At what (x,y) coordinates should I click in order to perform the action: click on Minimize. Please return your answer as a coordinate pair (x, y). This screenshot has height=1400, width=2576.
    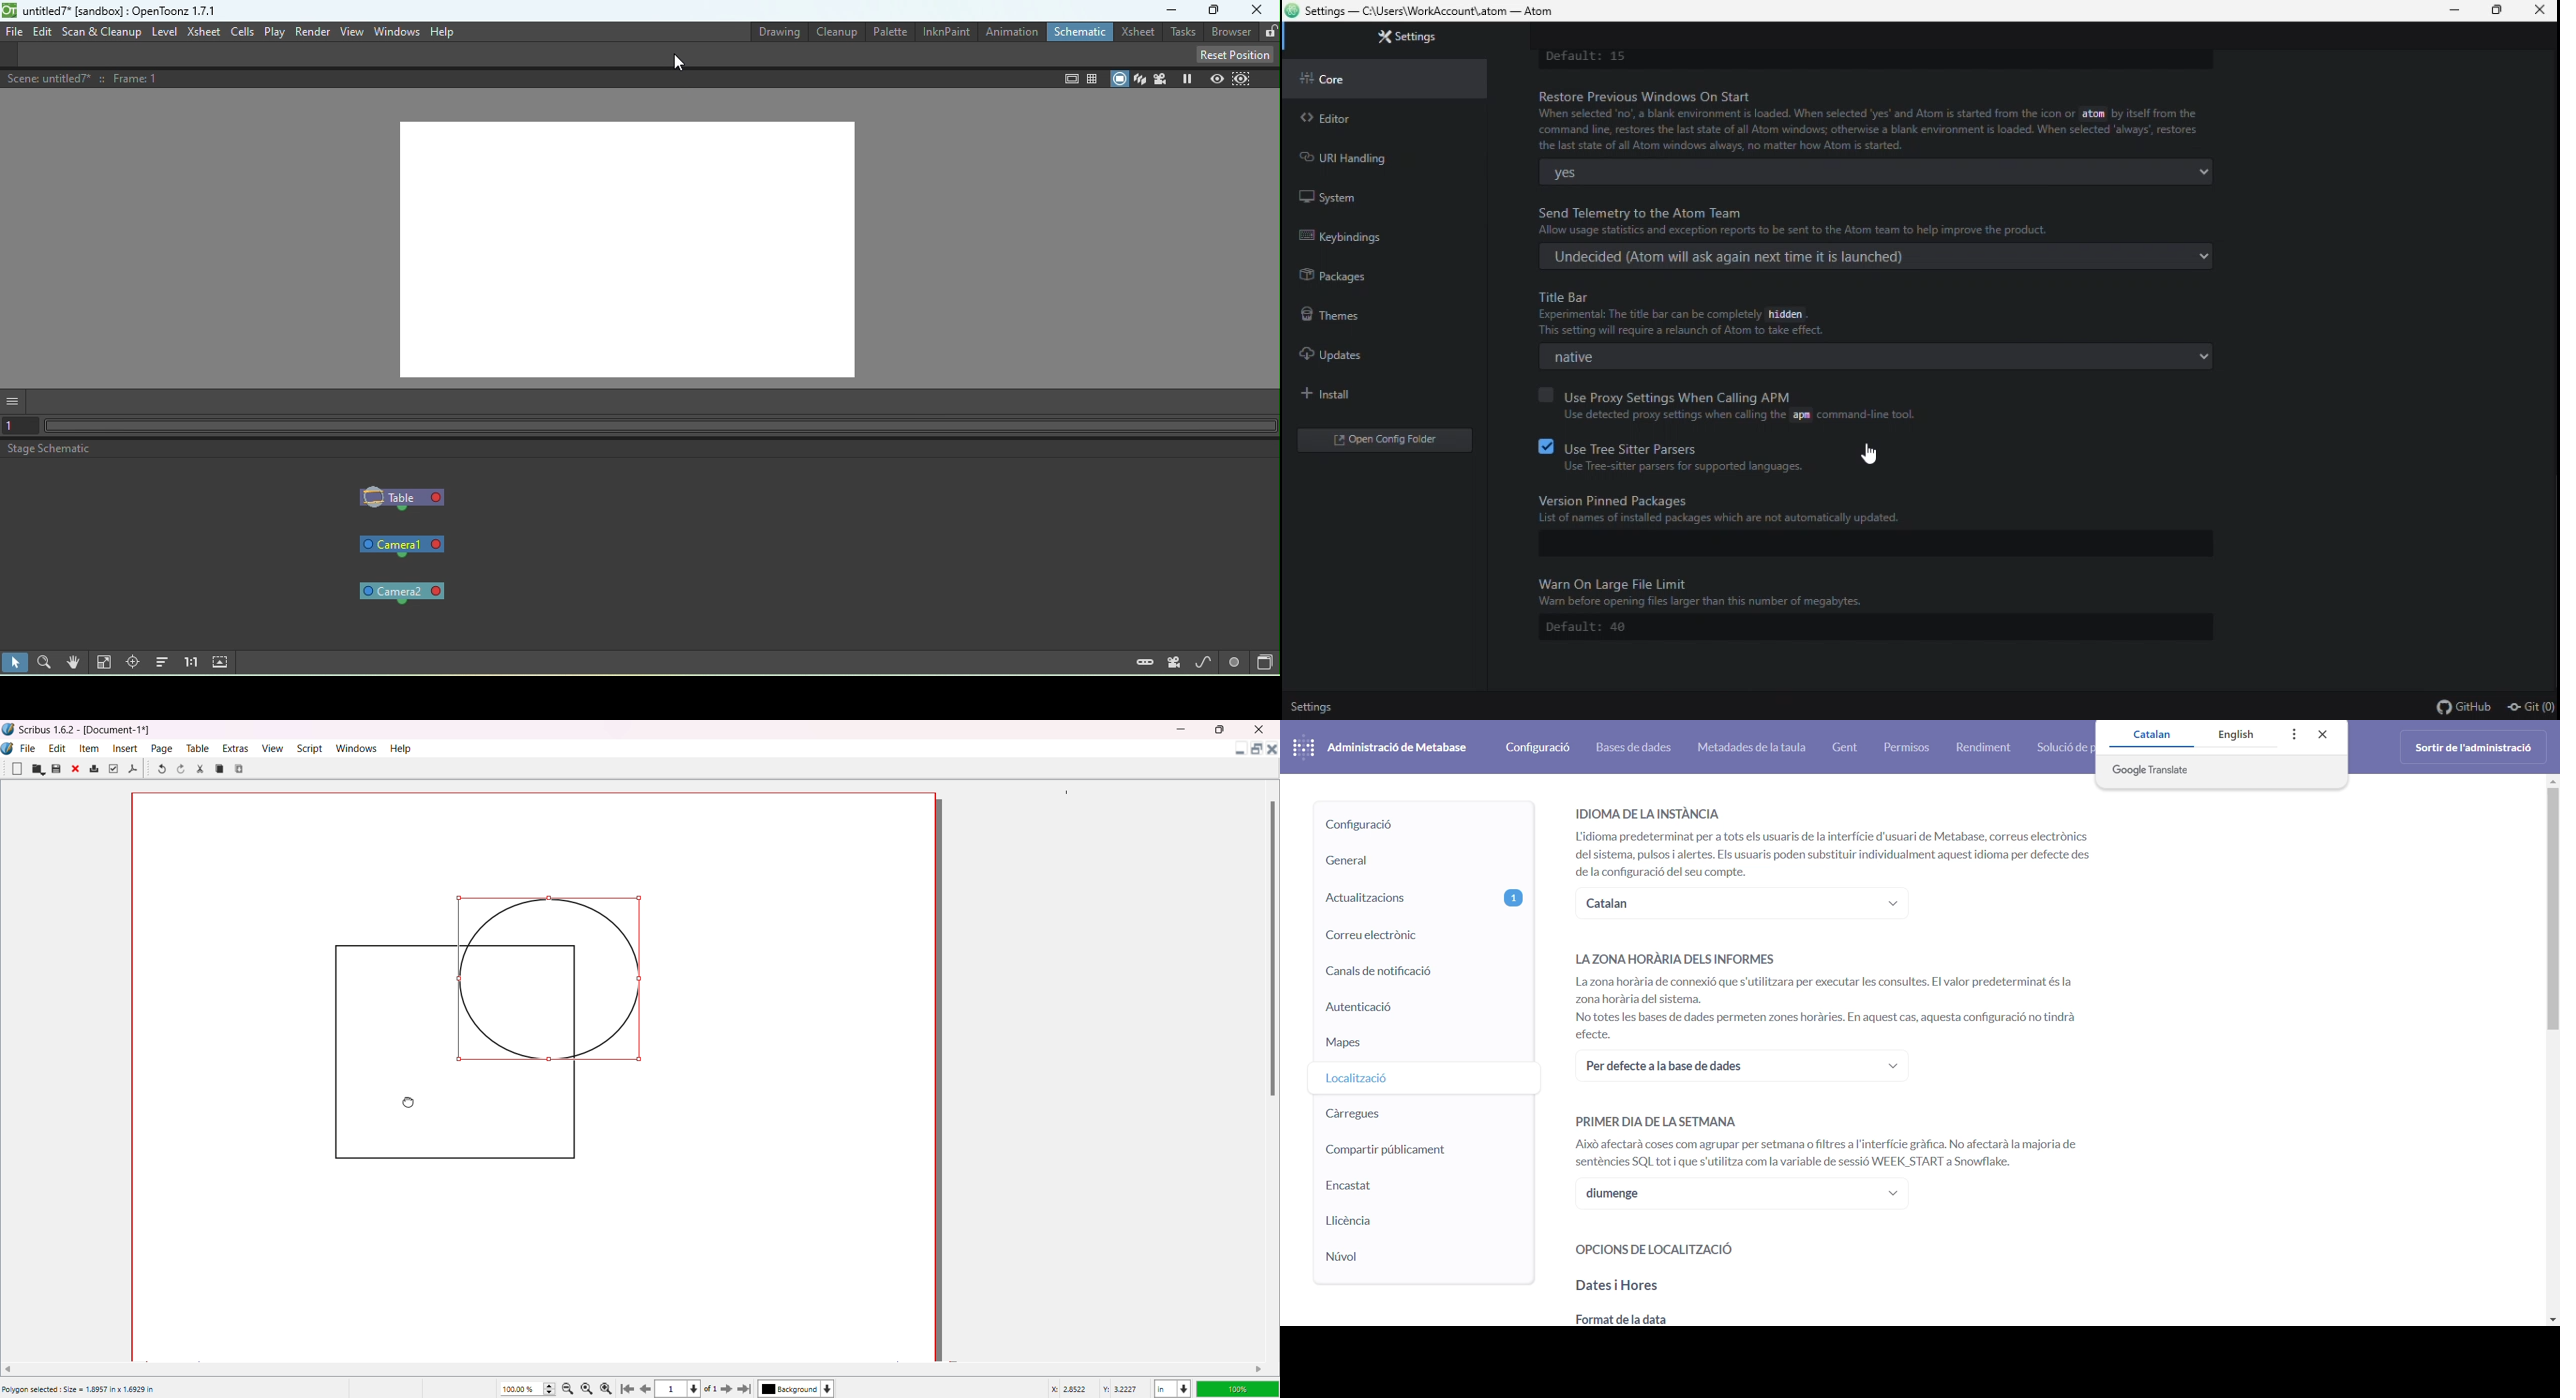
    Looking at the image, I should click on (1166, 11).